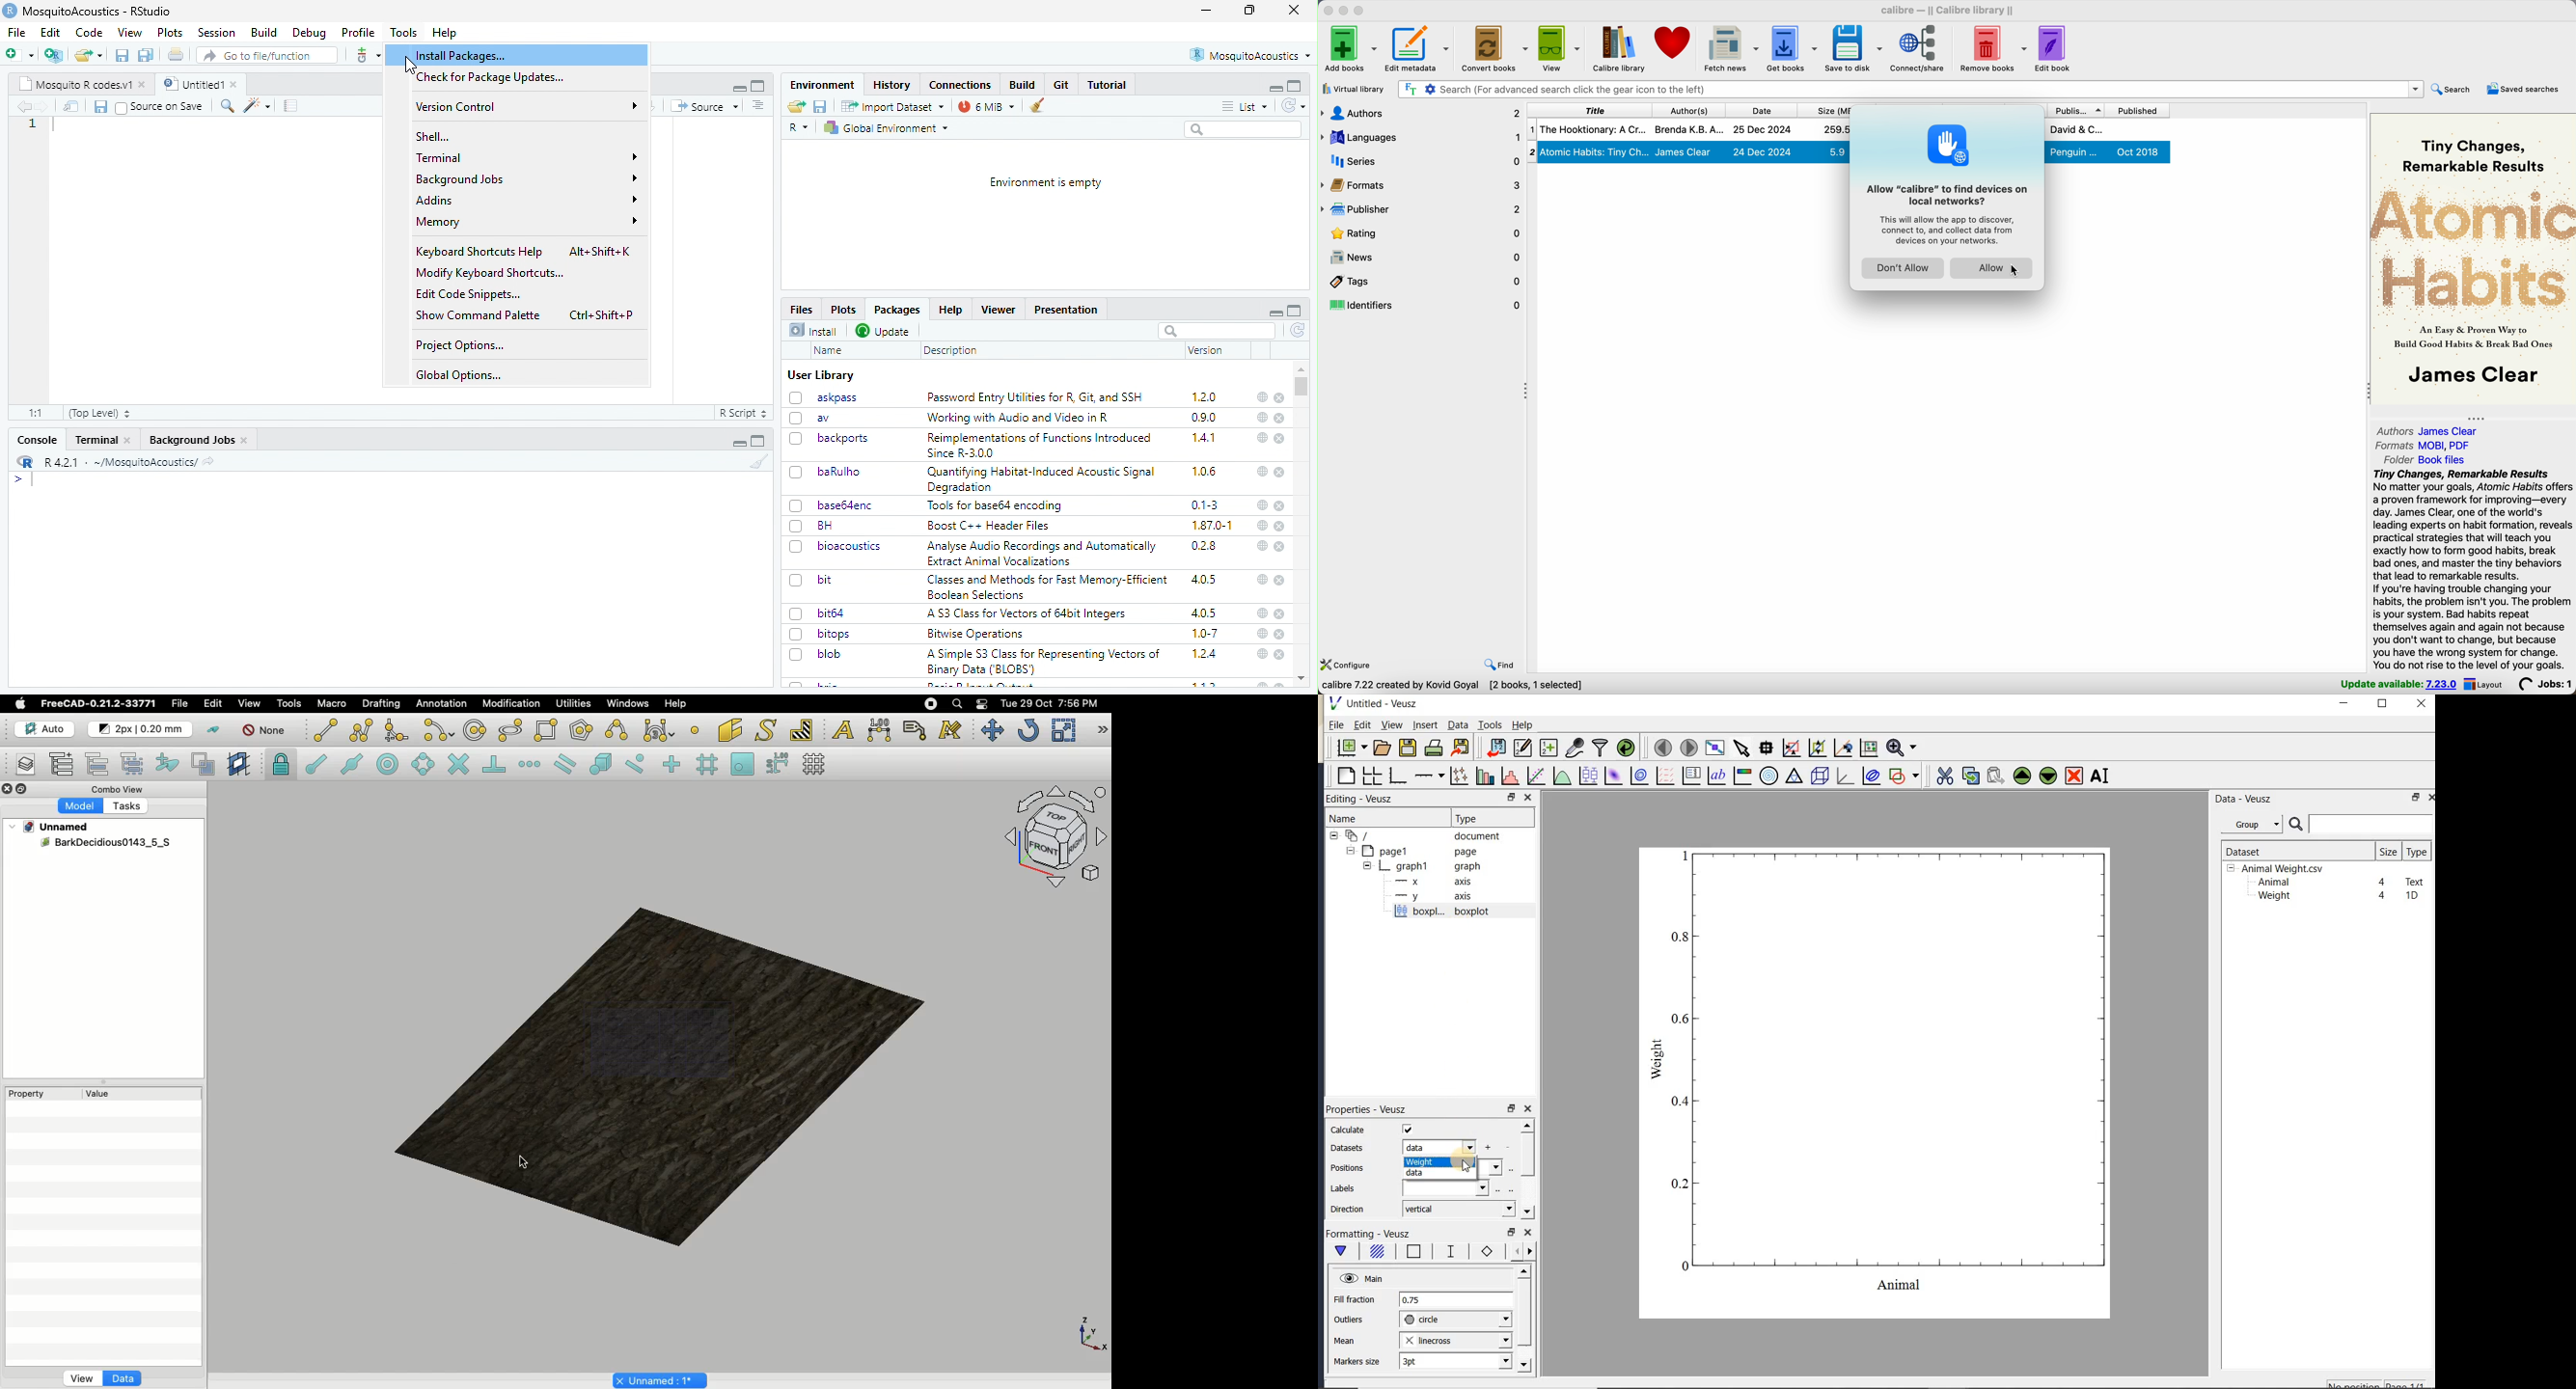 The image size is (2576, 1400). I want to click on web, so click(1263, 613).